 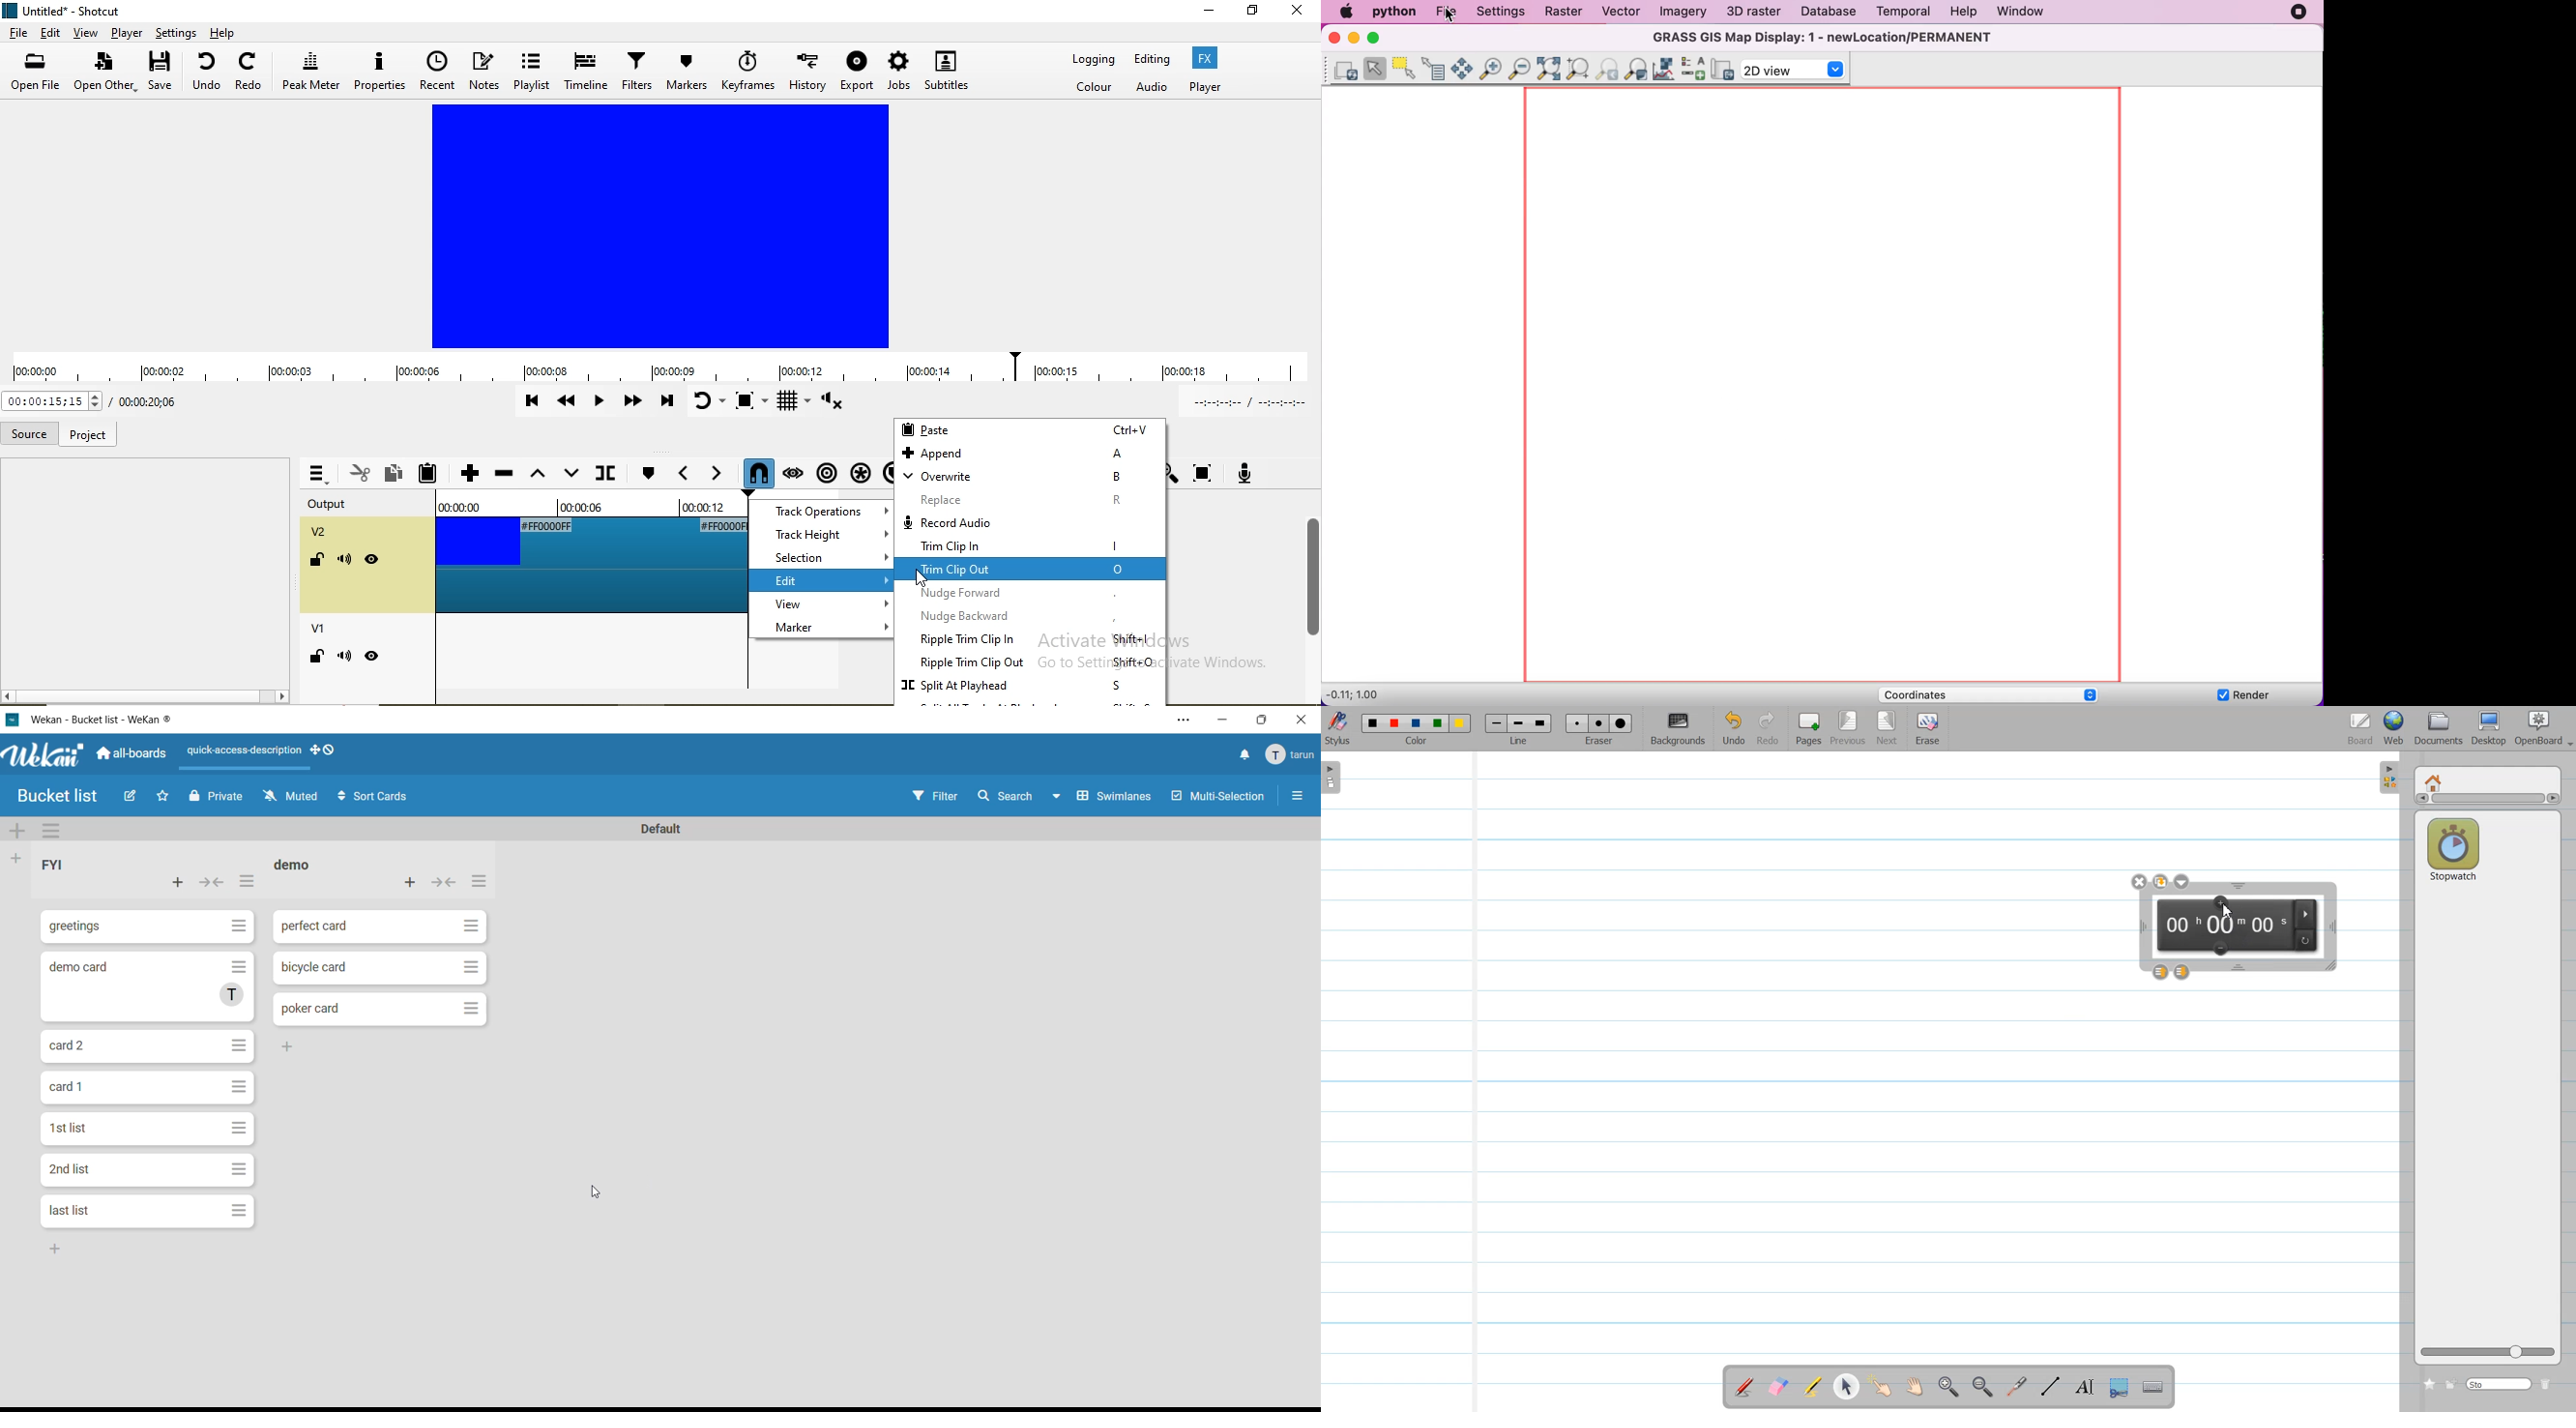 What do you see at coordinates (151, 989) in the screenshot?
I see `demo card` at bounding box center [151, 989].